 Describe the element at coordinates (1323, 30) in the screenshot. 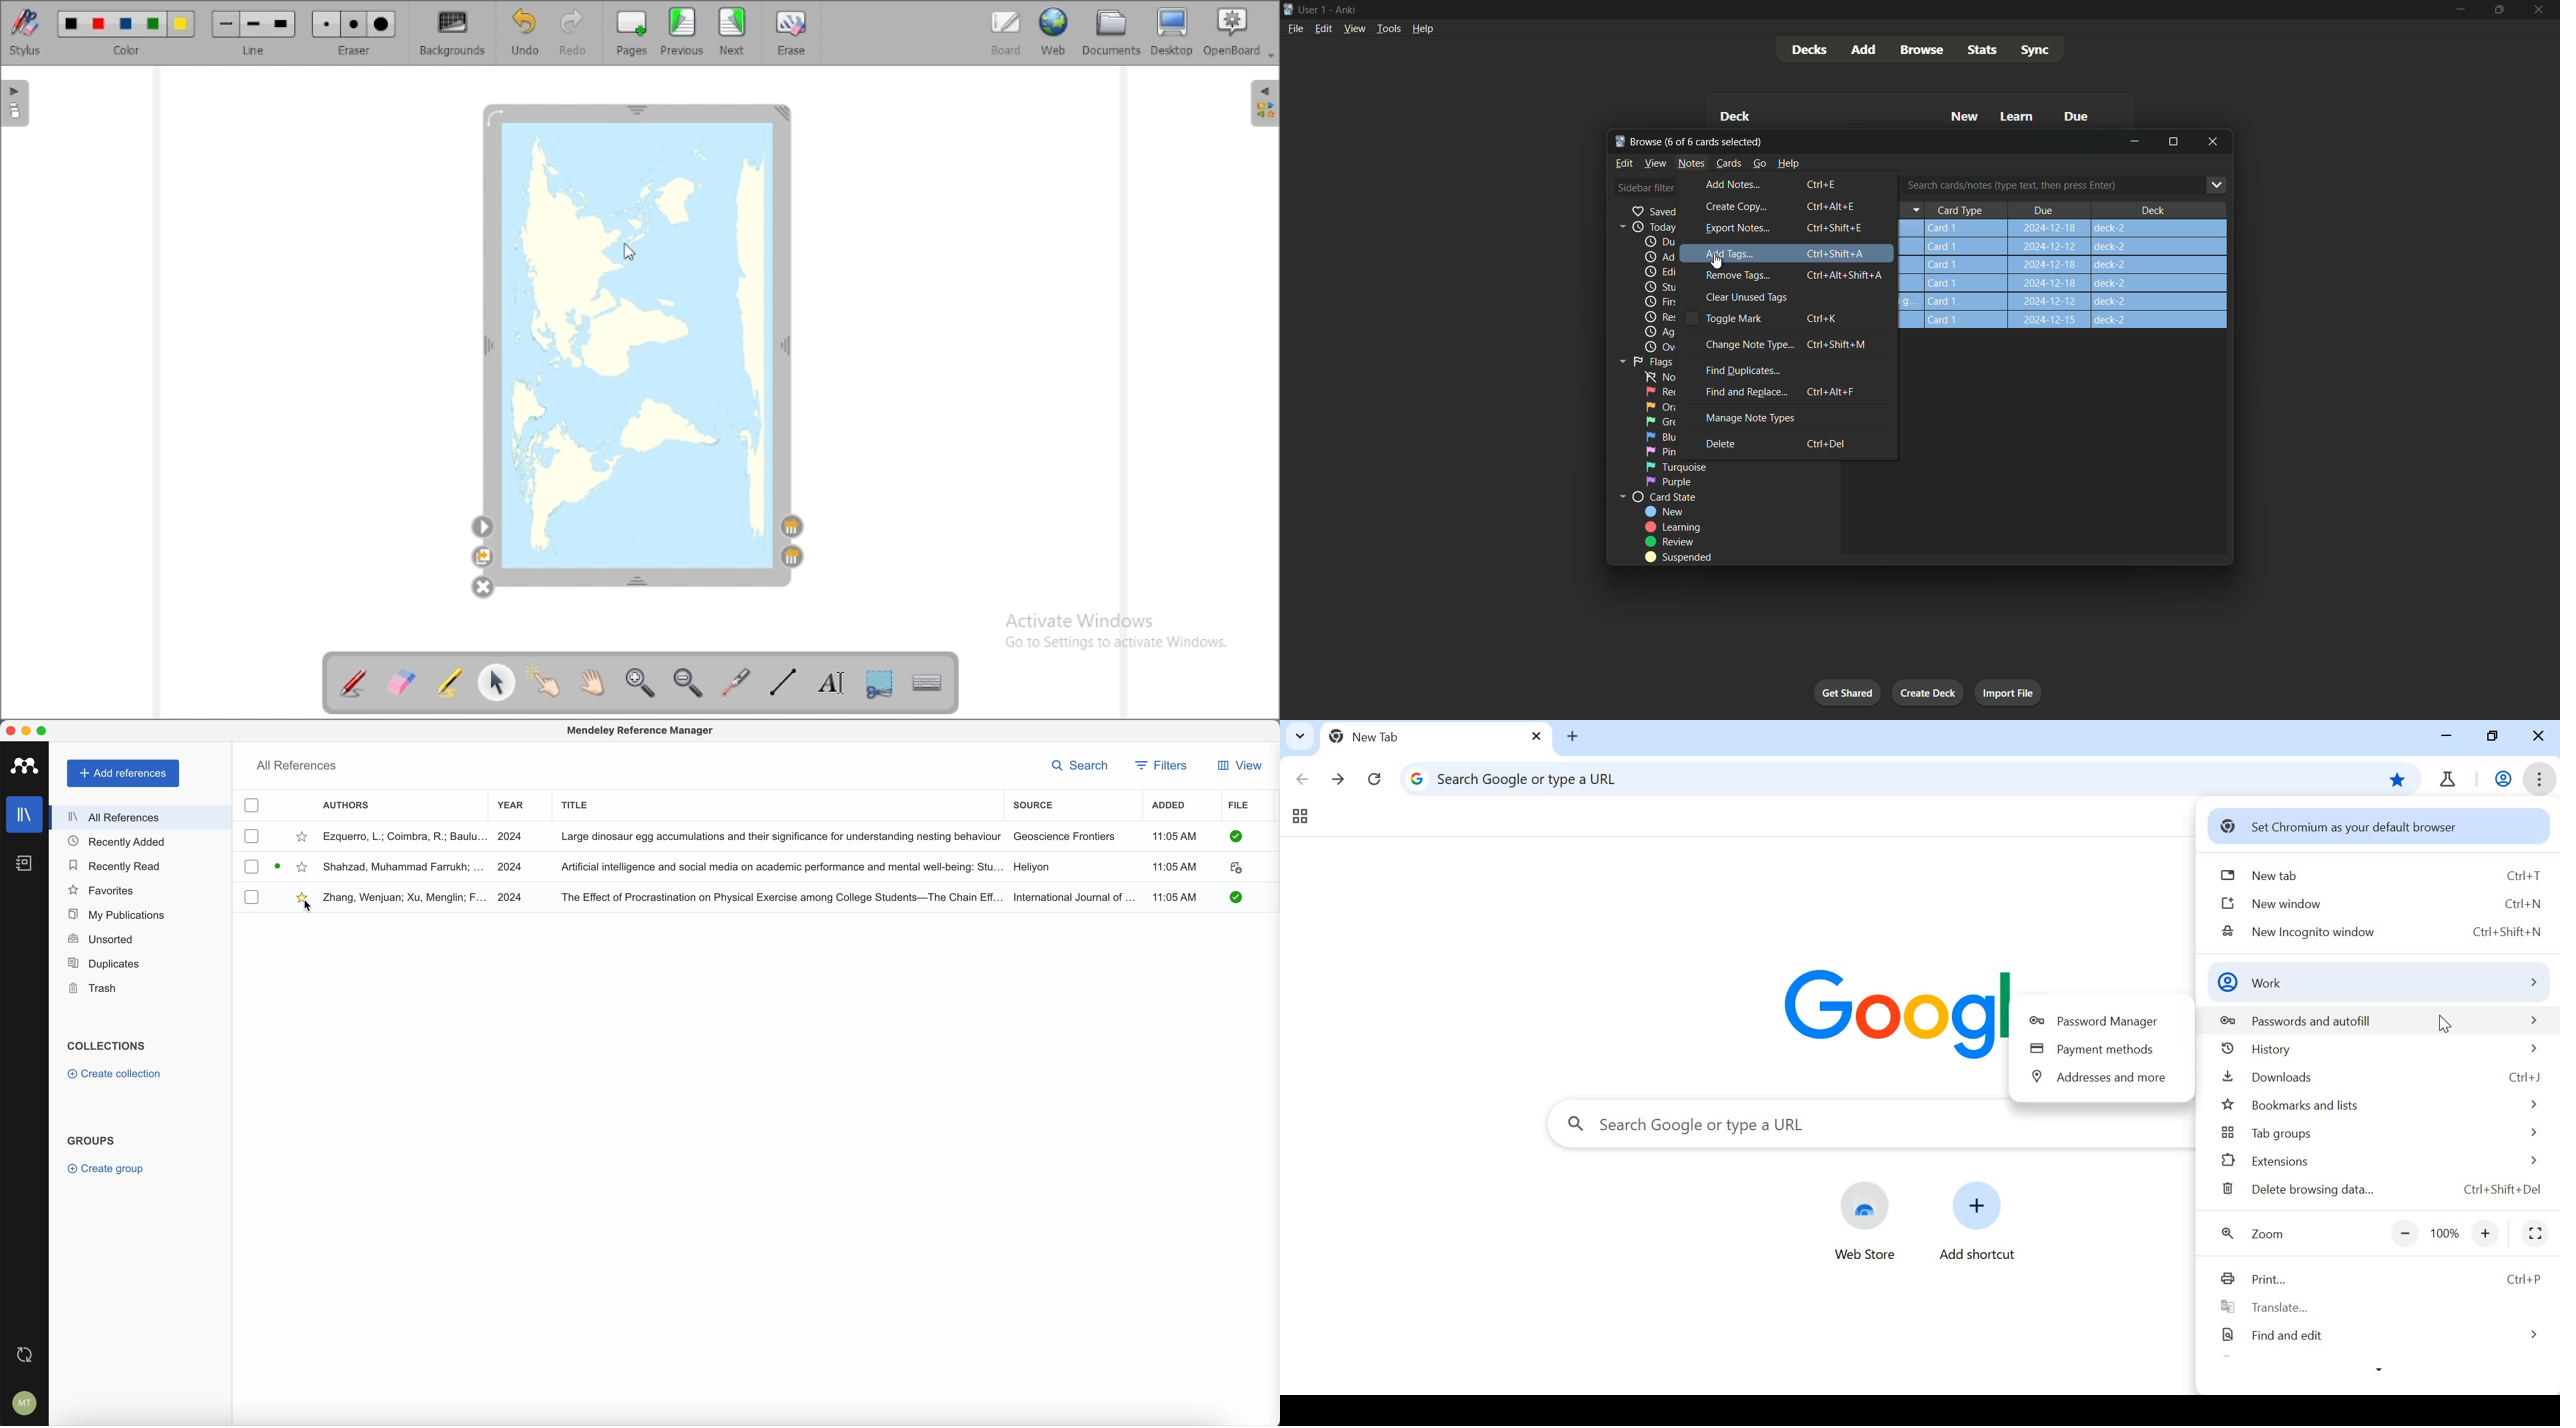

I see `Edit menu` at that location.